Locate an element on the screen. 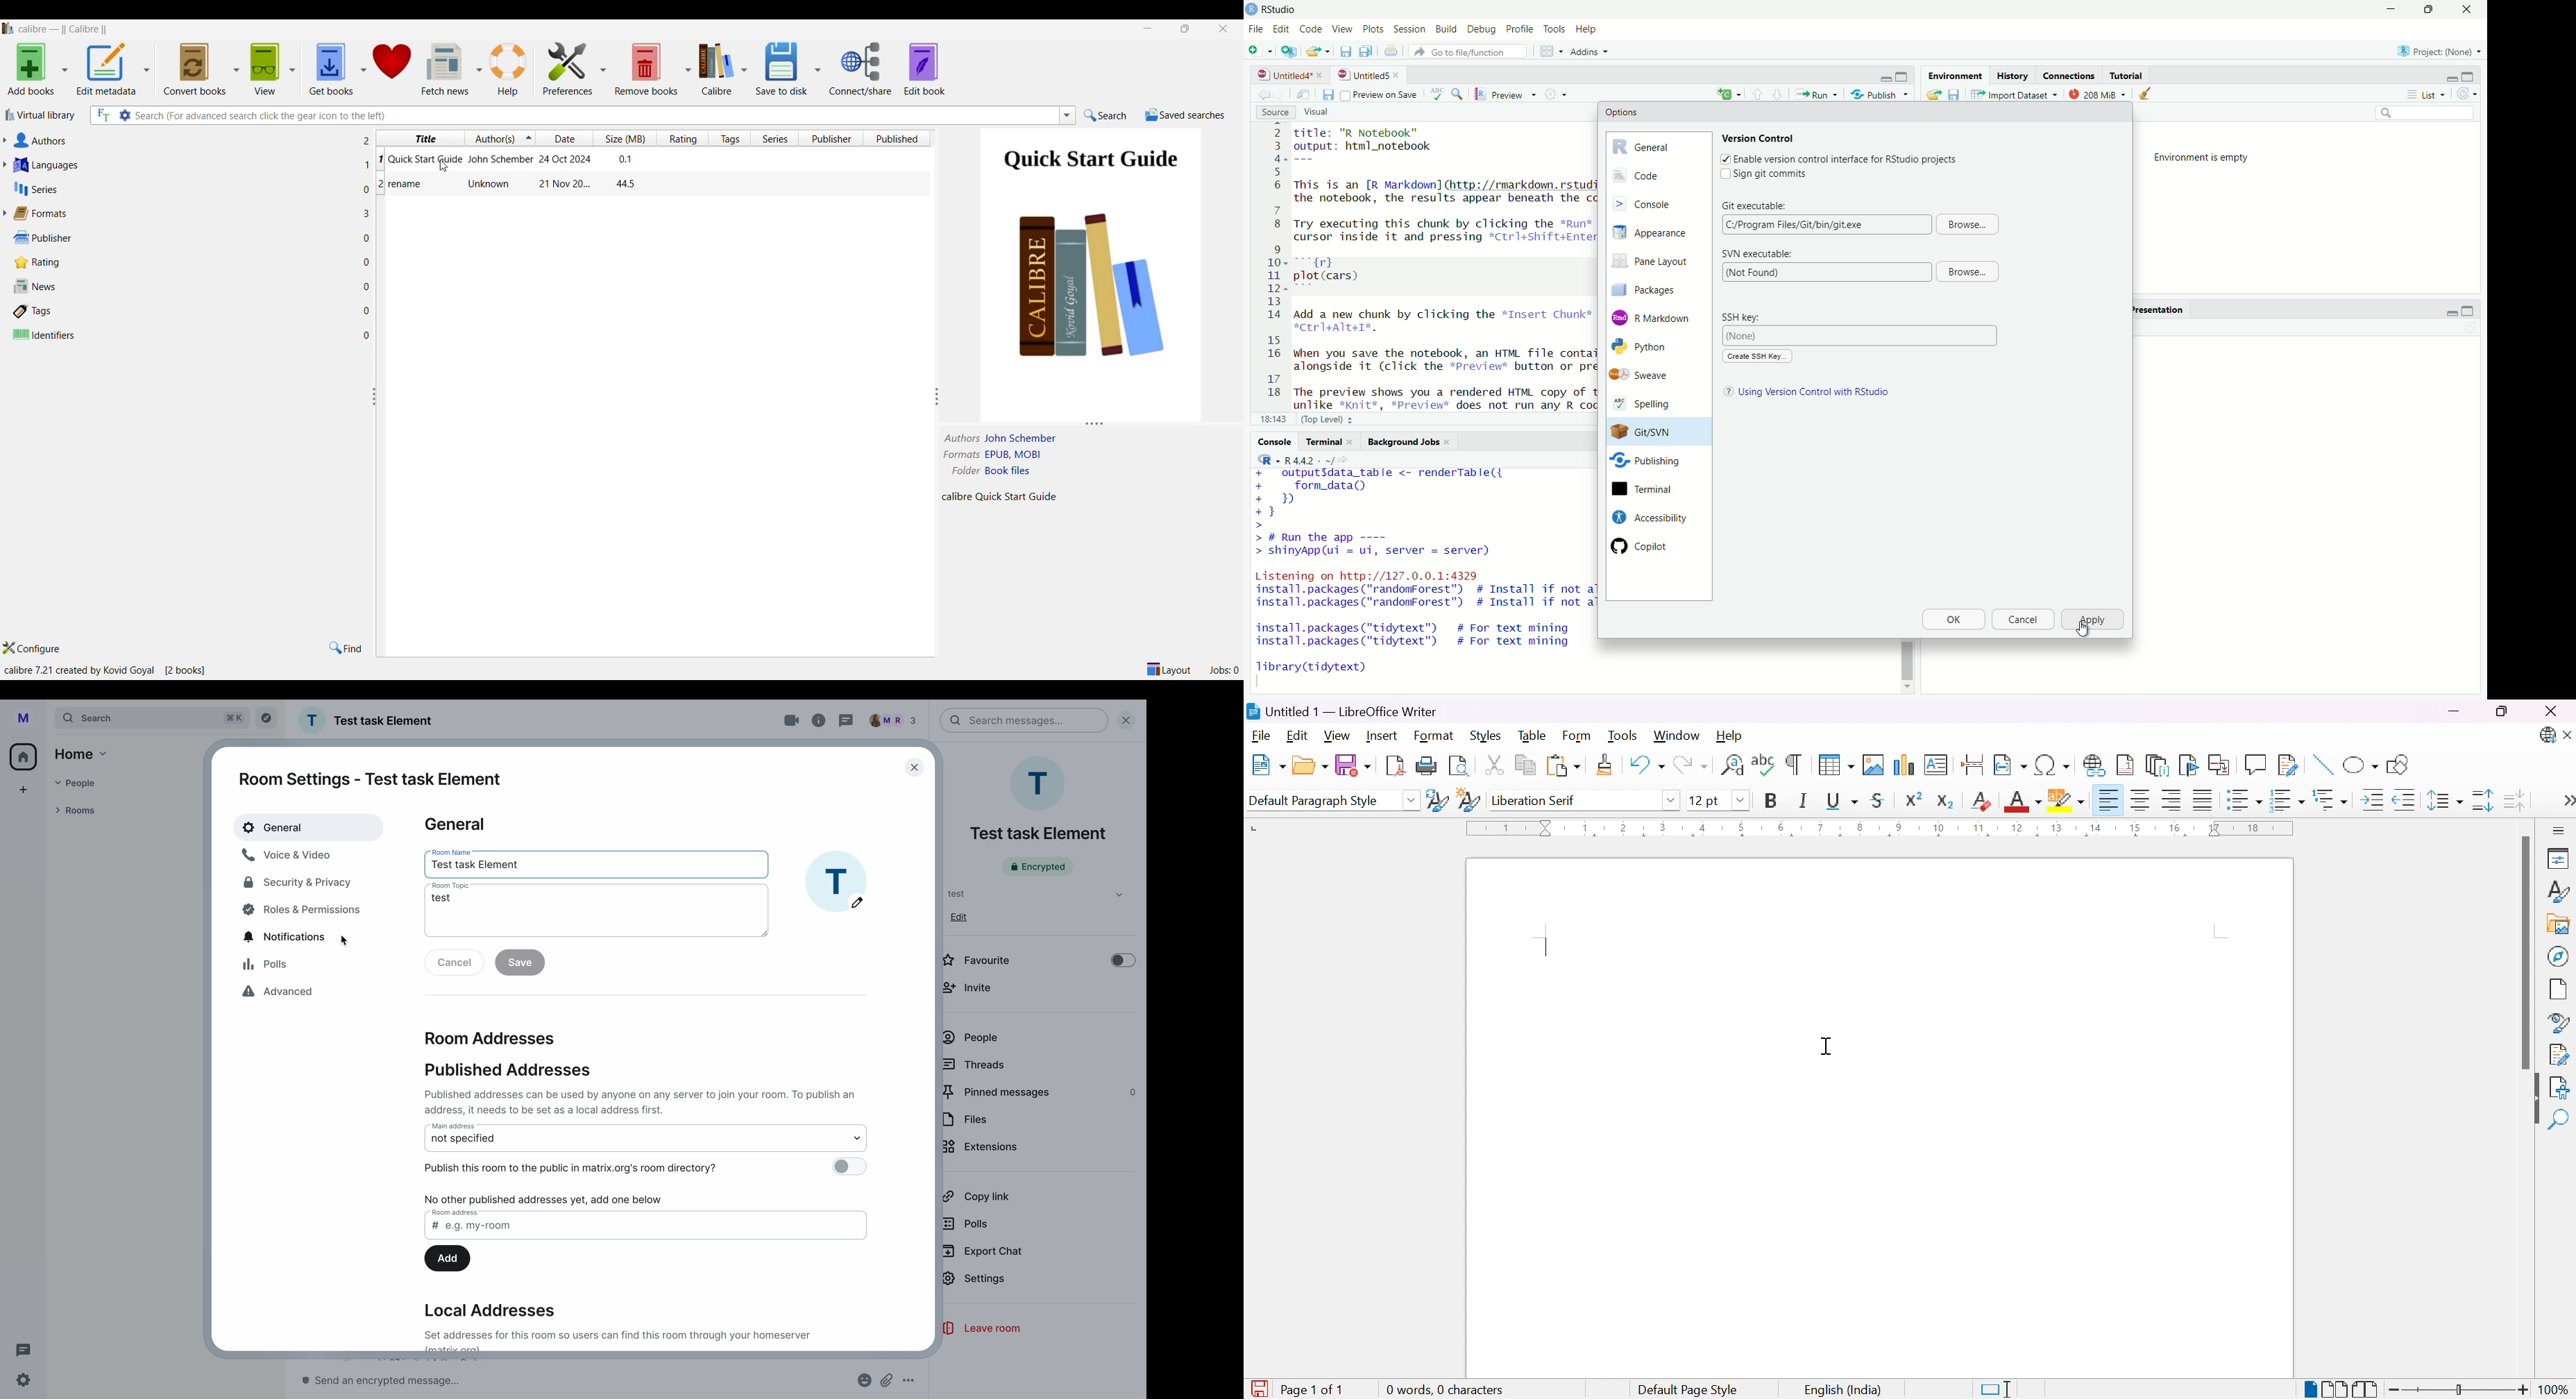 The image size is (2576, 1400). Zoom out is located at coordinates (2395, 1390).